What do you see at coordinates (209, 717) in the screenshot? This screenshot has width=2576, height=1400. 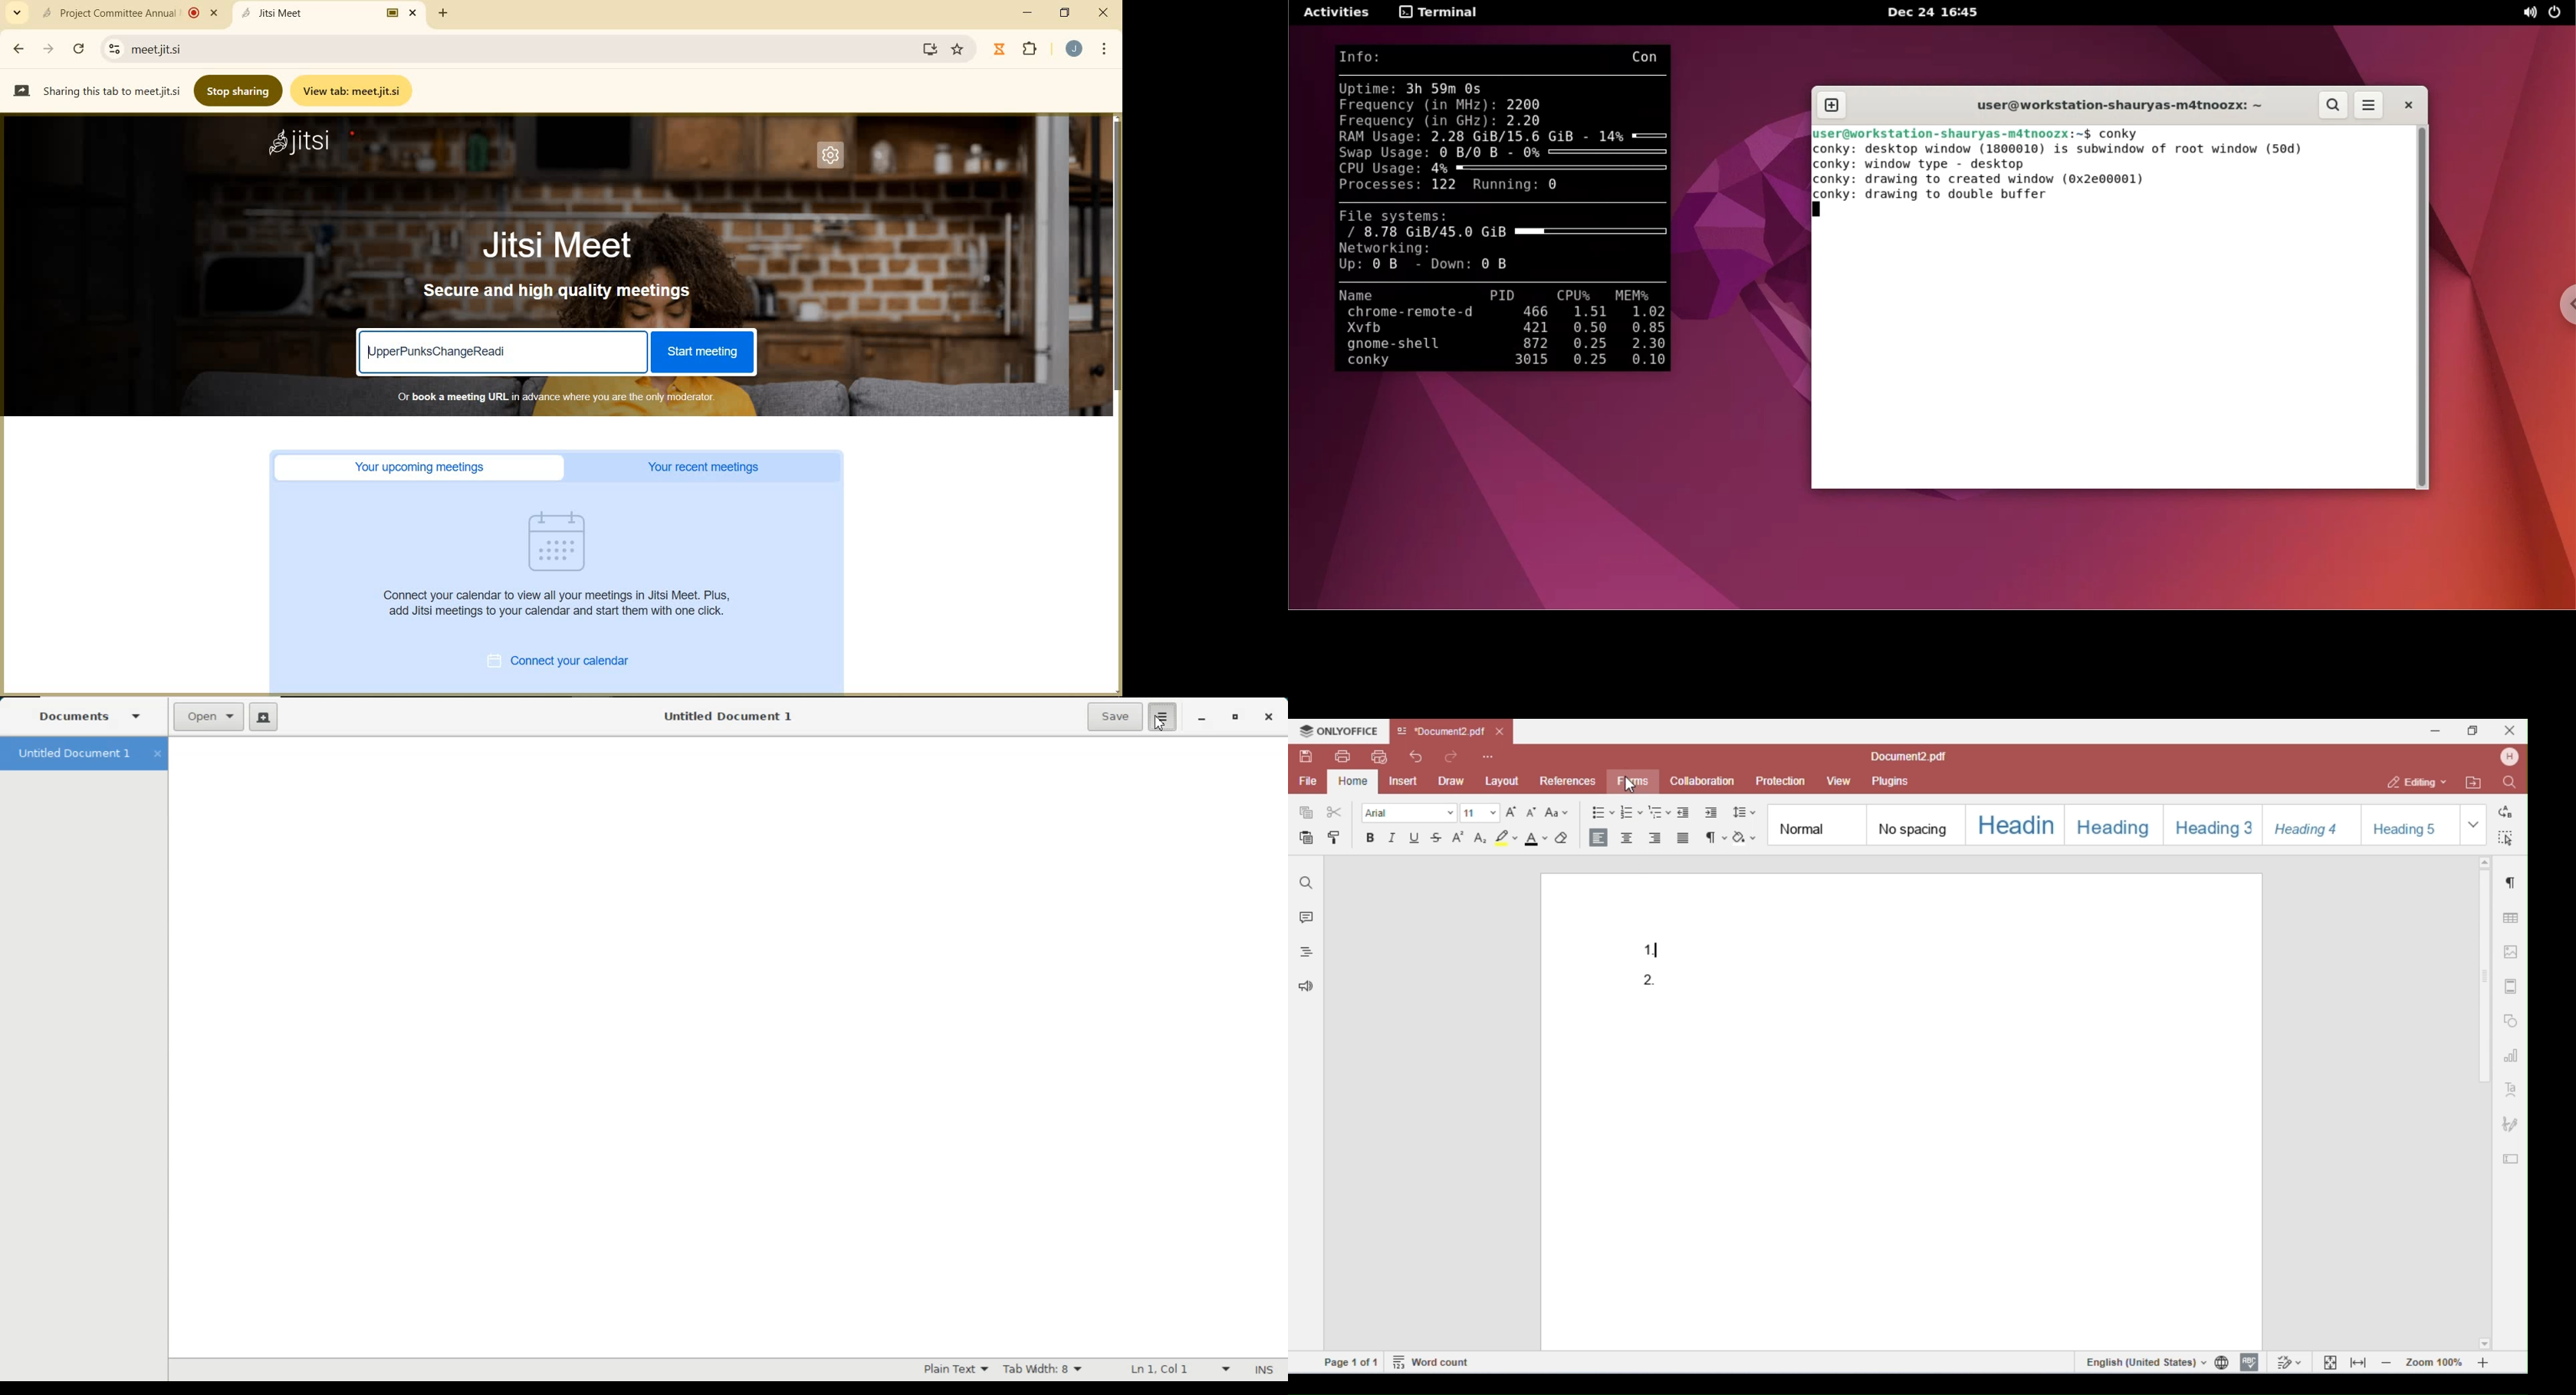 I see `Open a file` at bounding box center [209, 717].